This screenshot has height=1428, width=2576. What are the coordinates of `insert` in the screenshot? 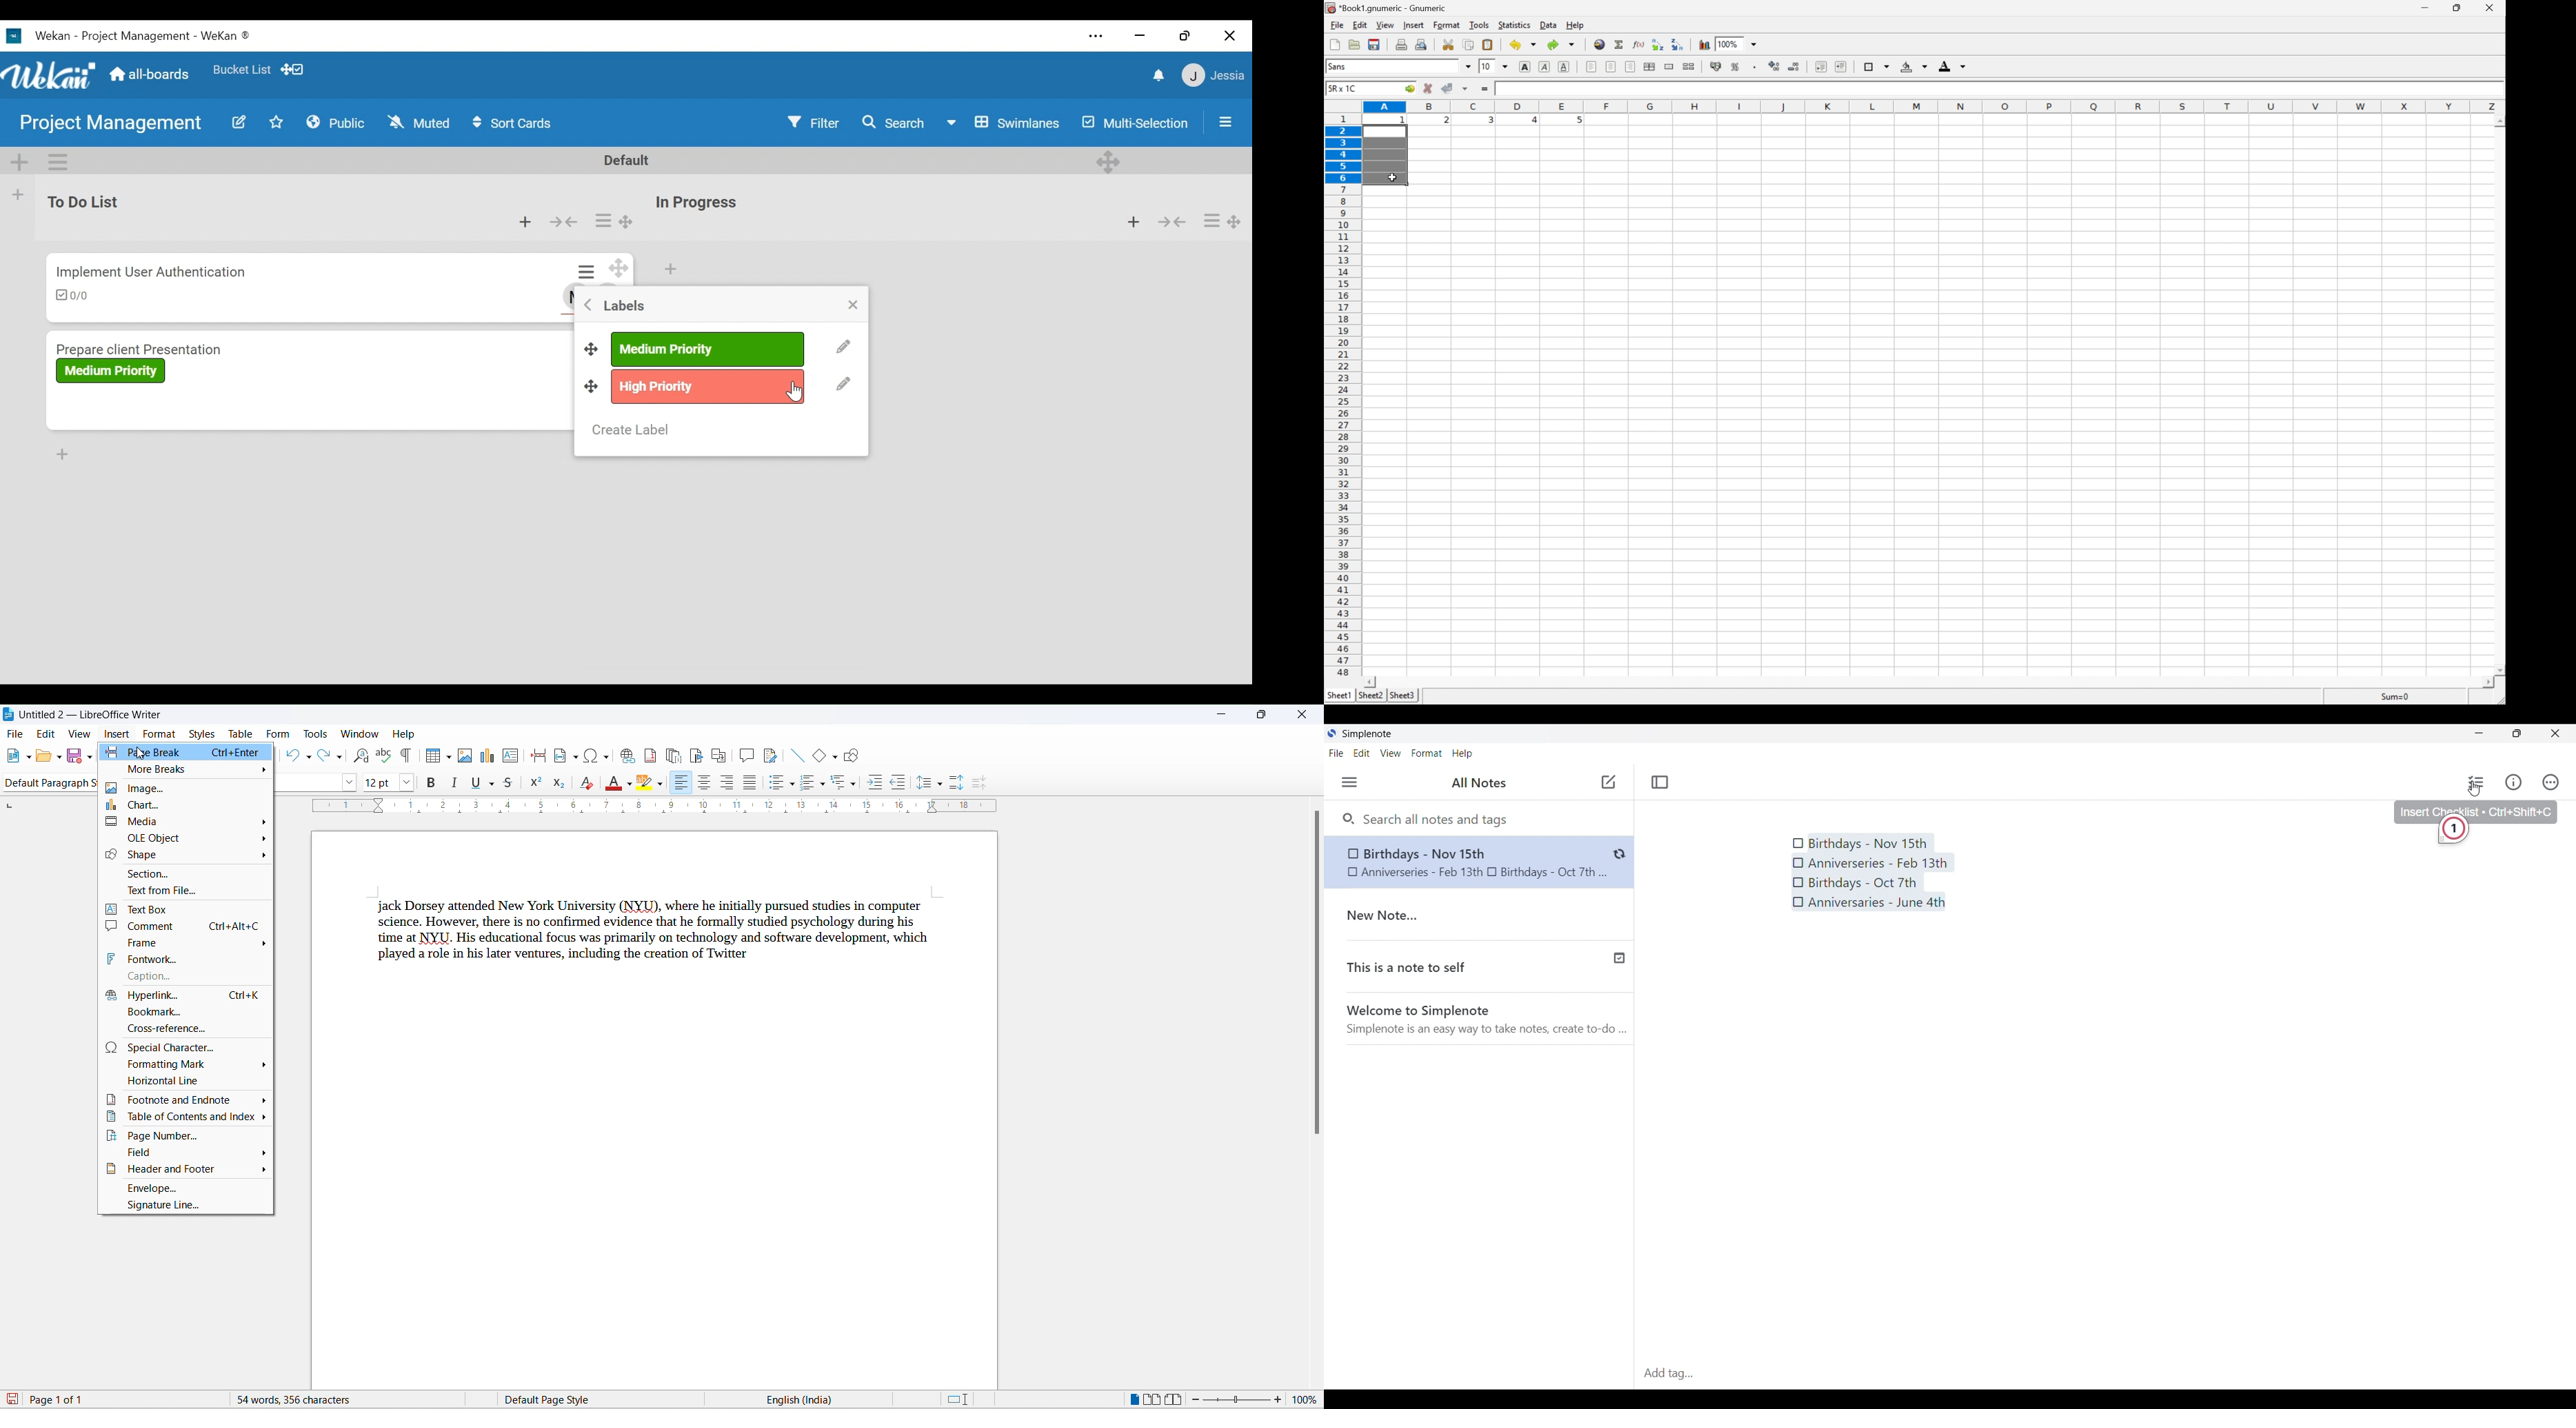 It's located at (118, 733).